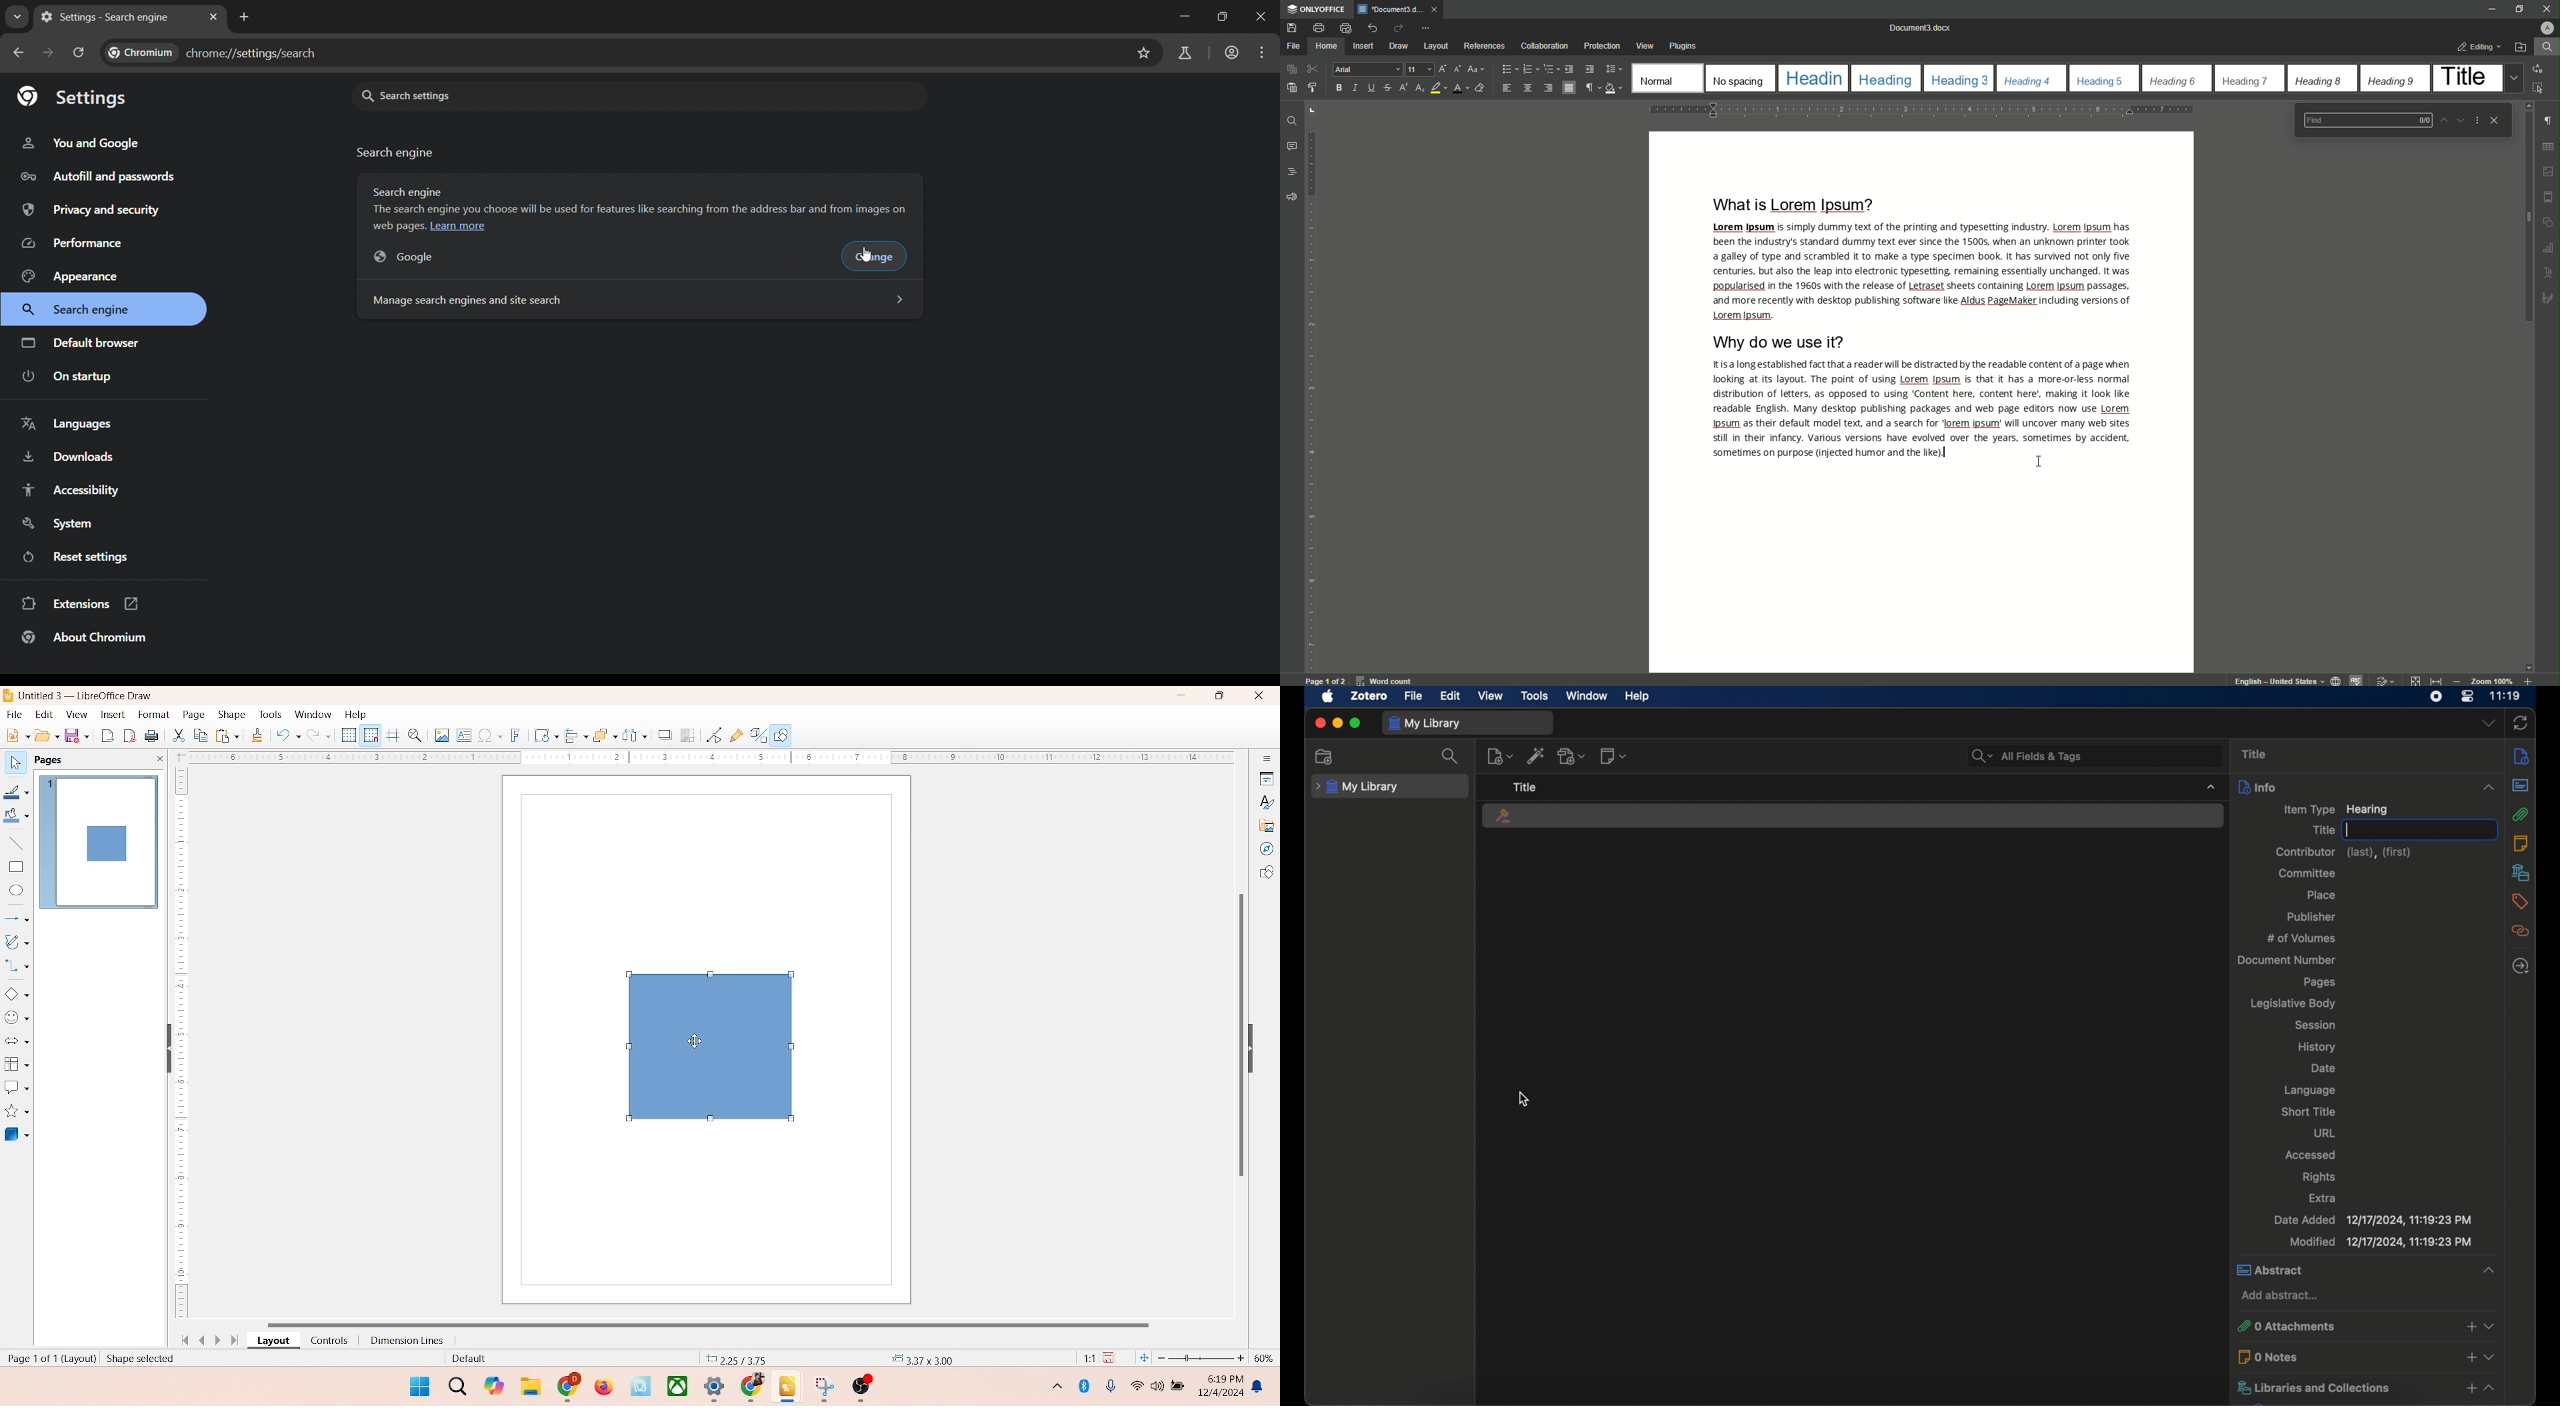  I want to click on Document 0, so click(1921, 28).